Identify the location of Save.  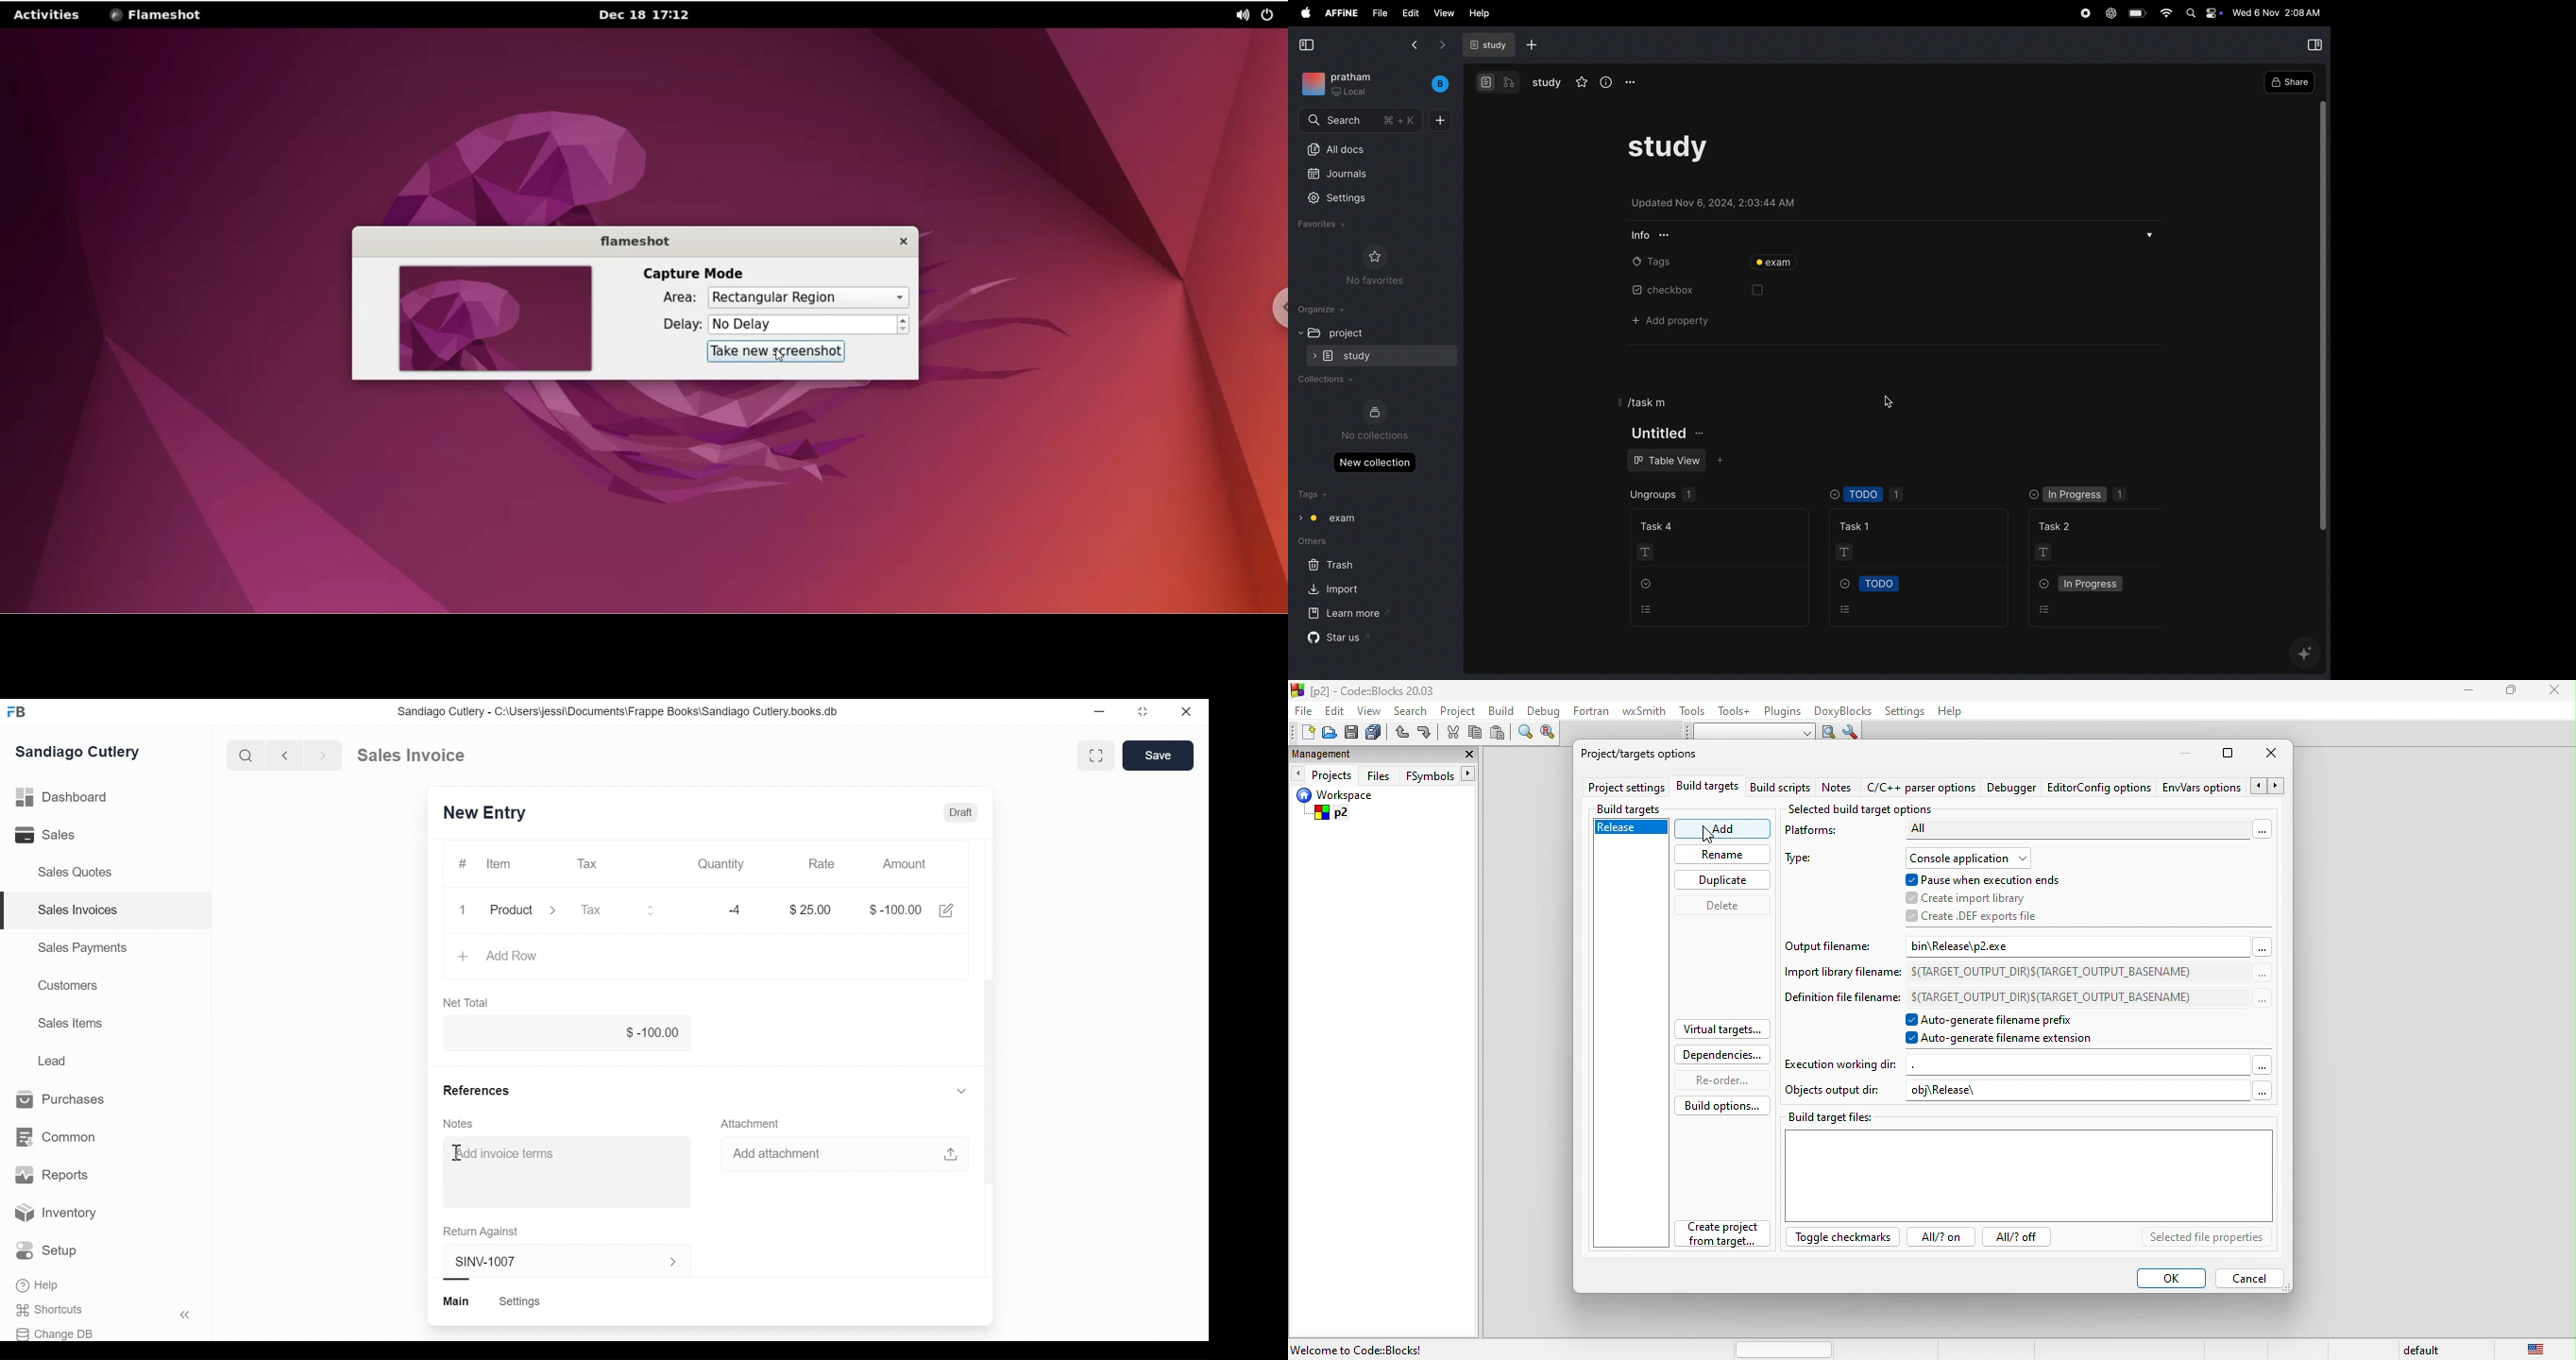
(1158, 756).